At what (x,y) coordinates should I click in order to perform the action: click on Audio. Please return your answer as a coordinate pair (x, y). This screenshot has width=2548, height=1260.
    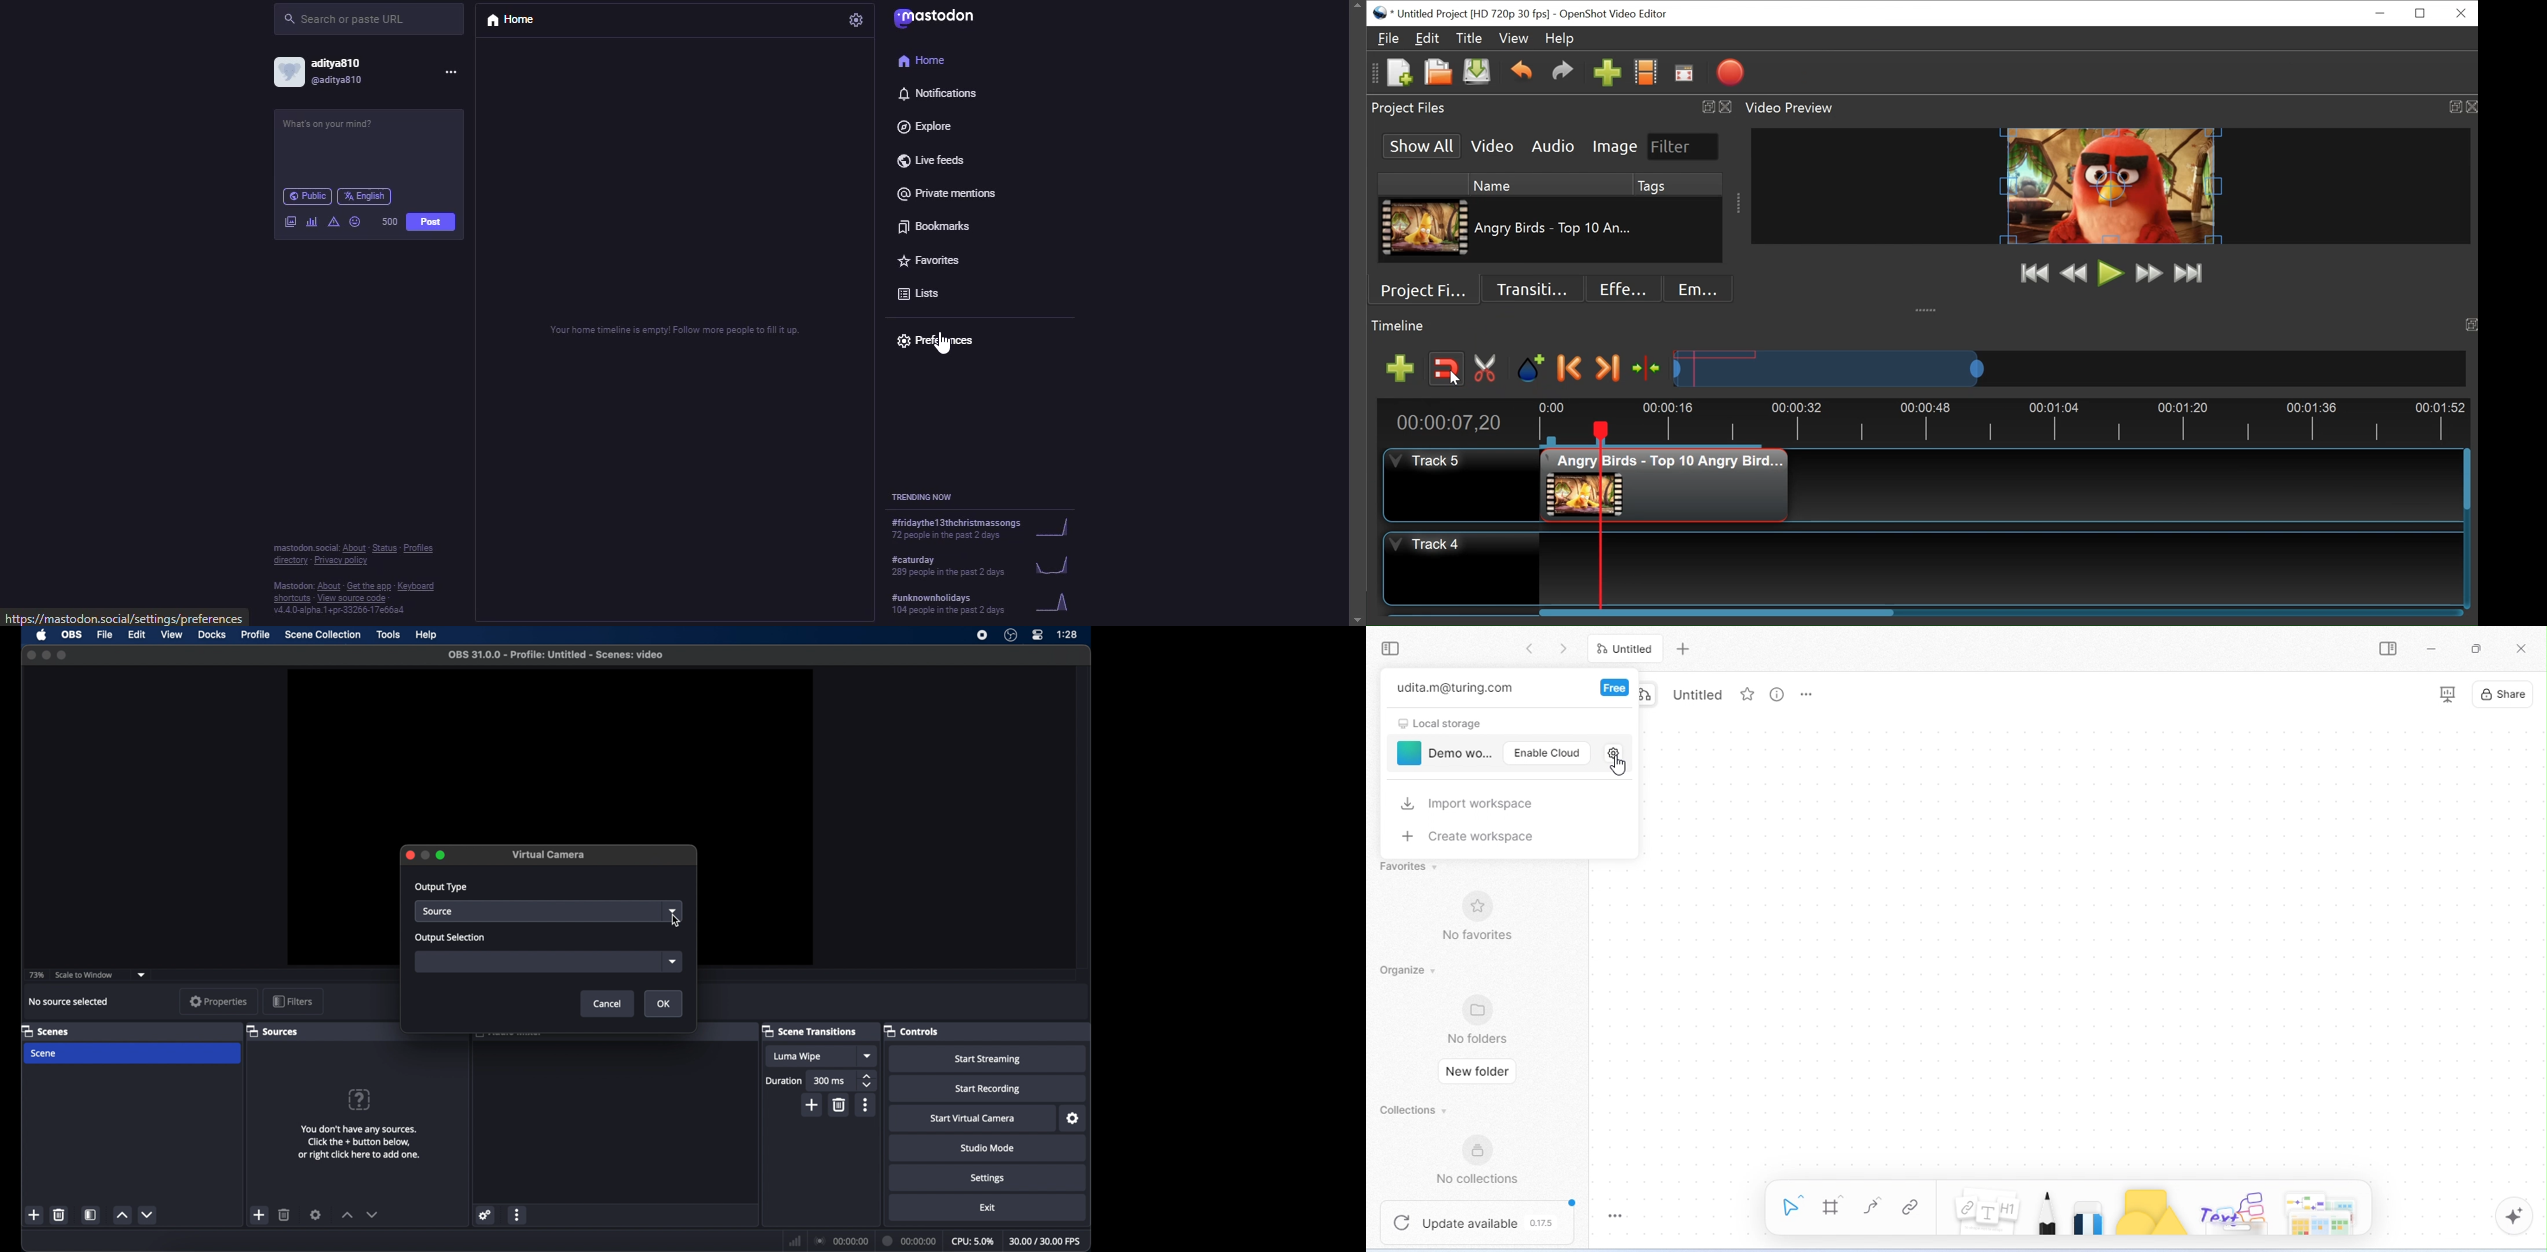
    Looking at the image, I should click on (1551, 147).